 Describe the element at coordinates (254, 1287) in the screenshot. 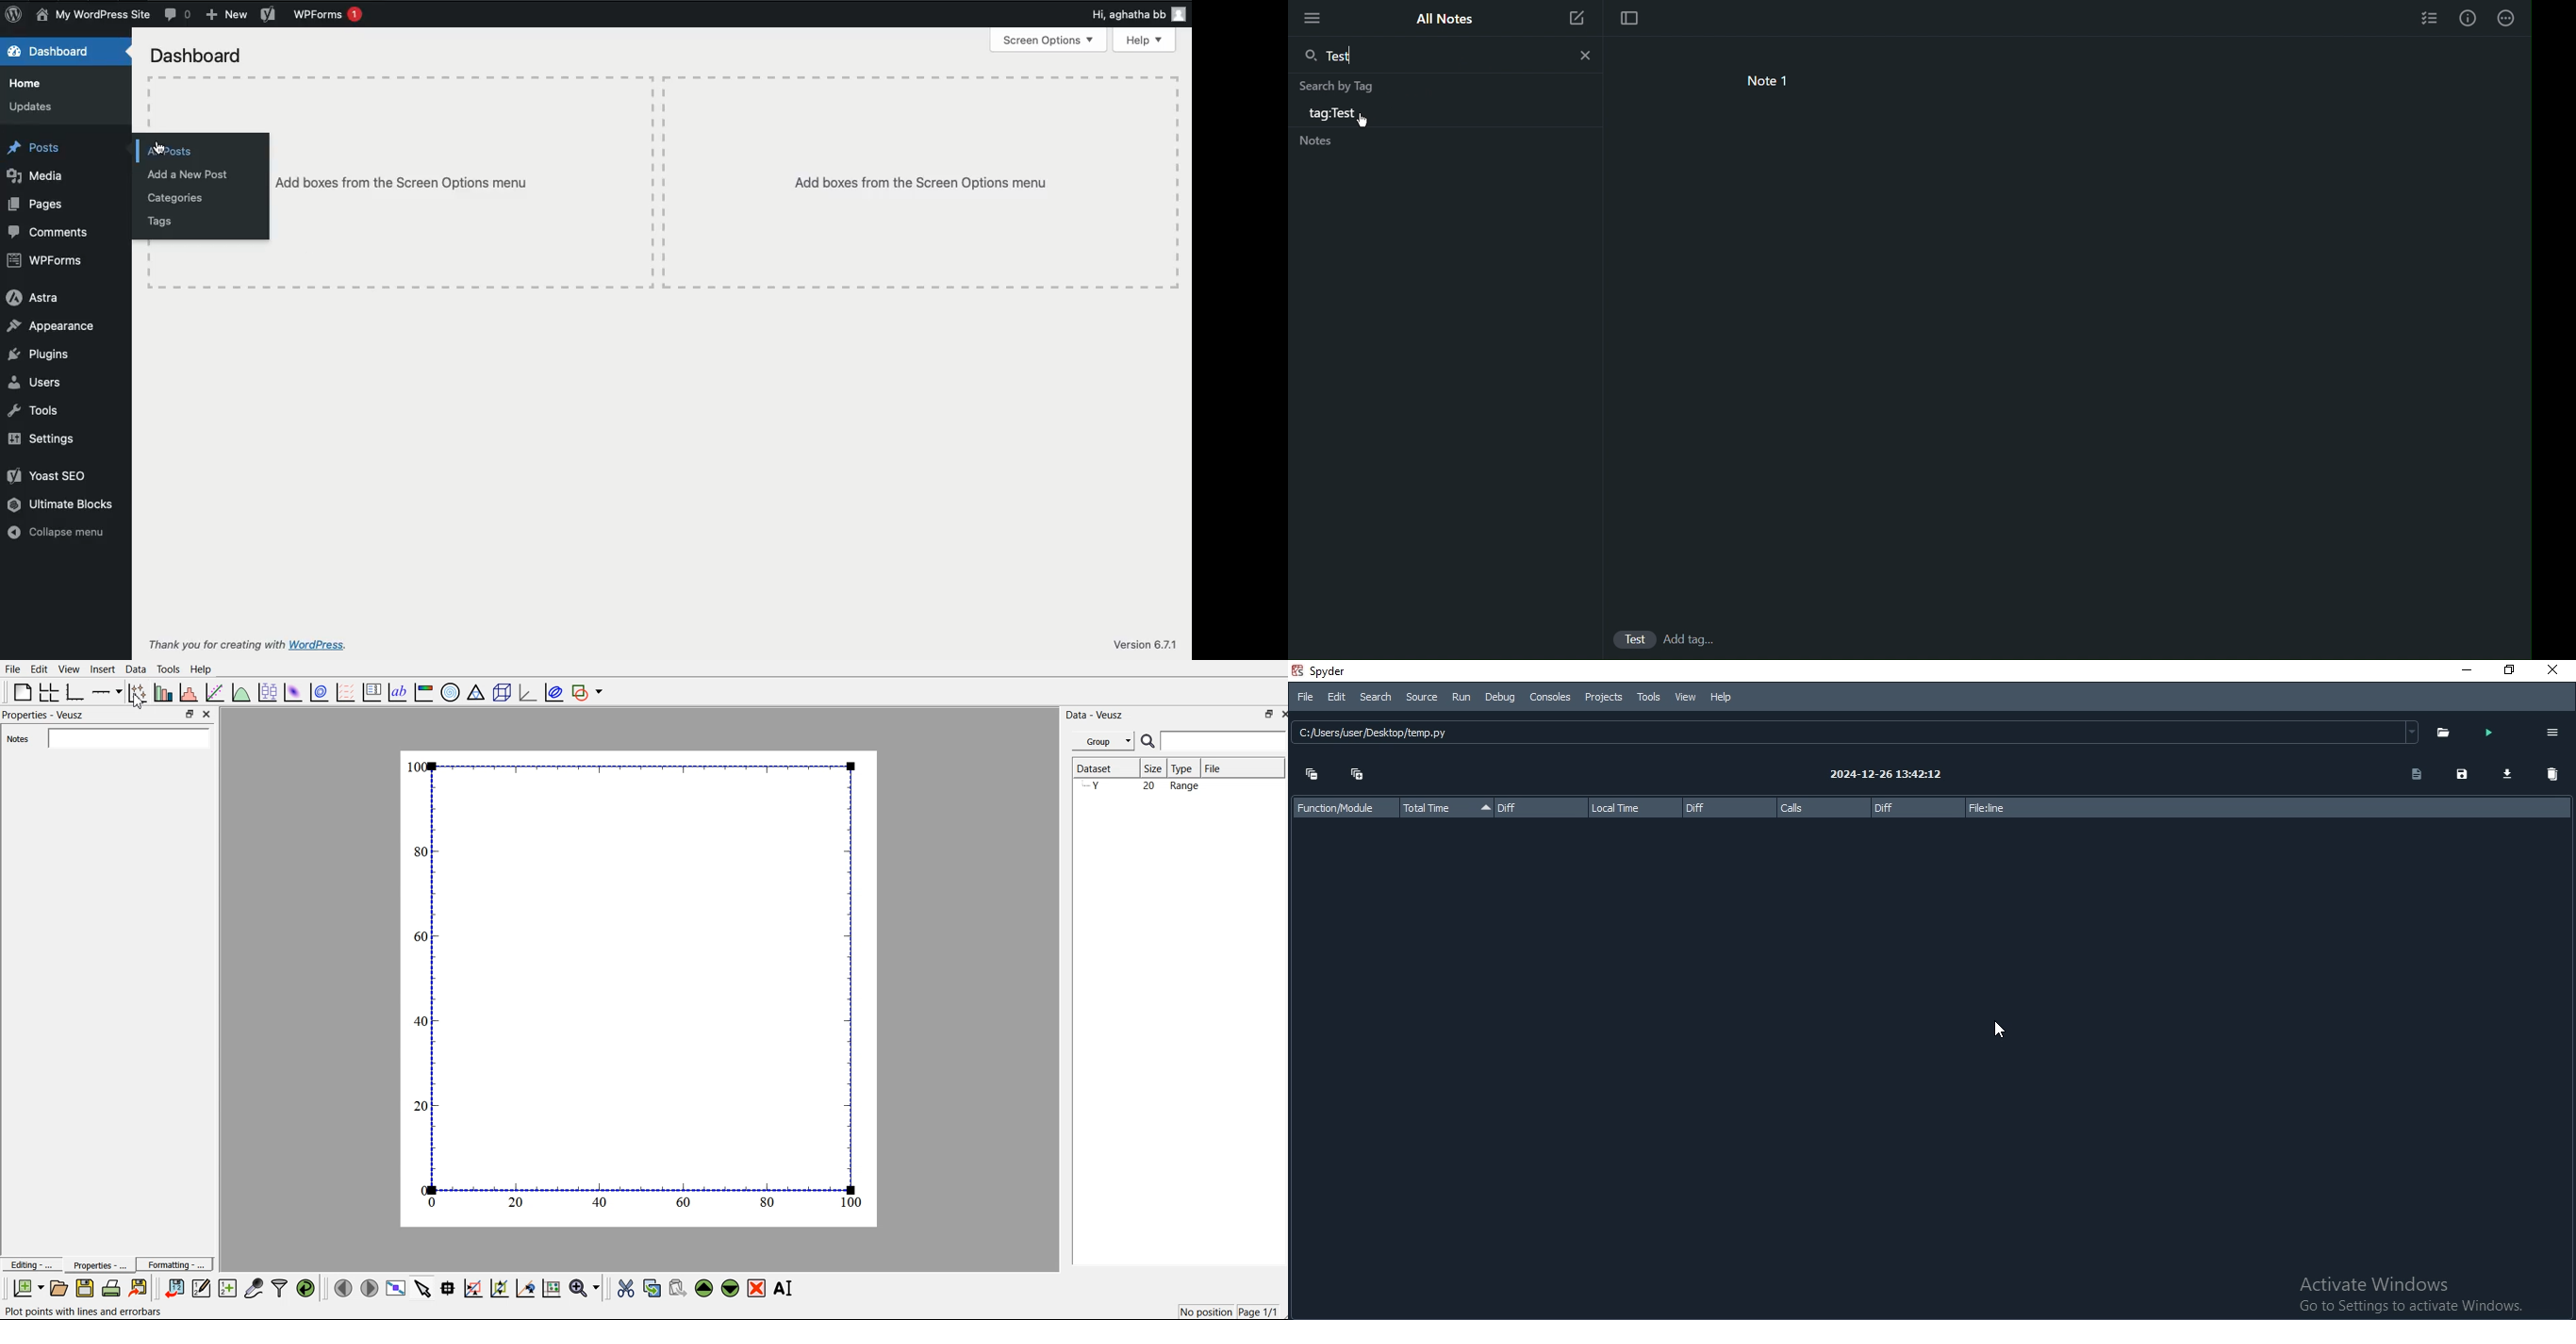

I see `Capture remote data` at that location.